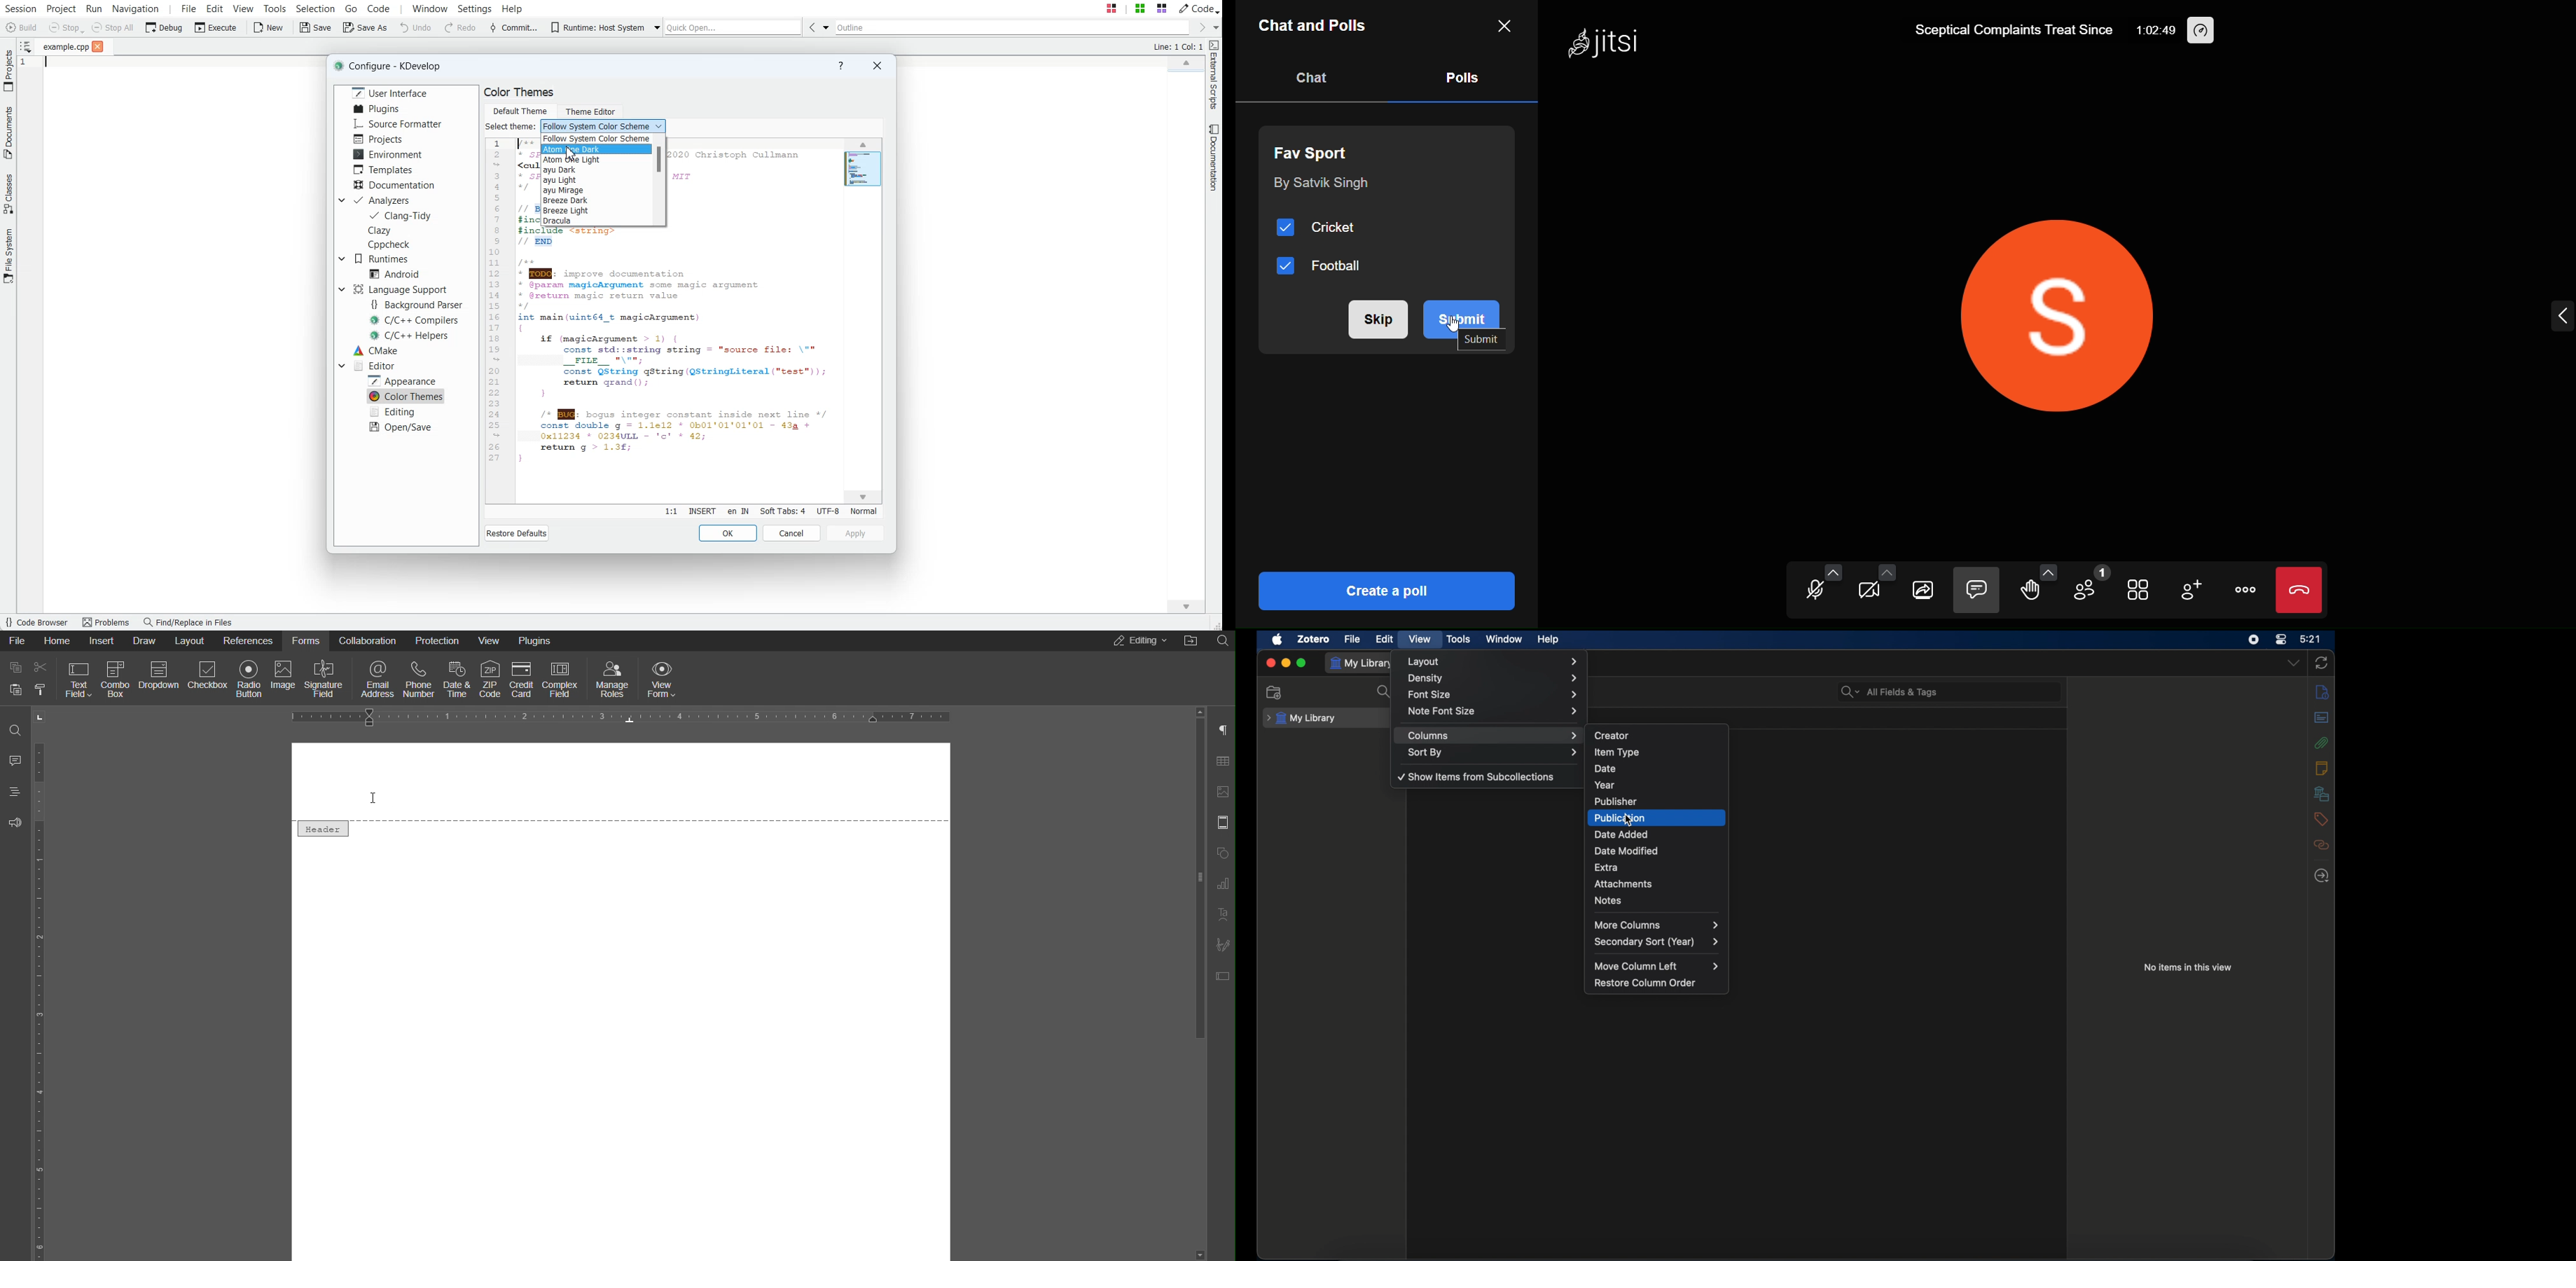 The image size is (2576, 1288). I want to click on chats, so click(1312, 78).